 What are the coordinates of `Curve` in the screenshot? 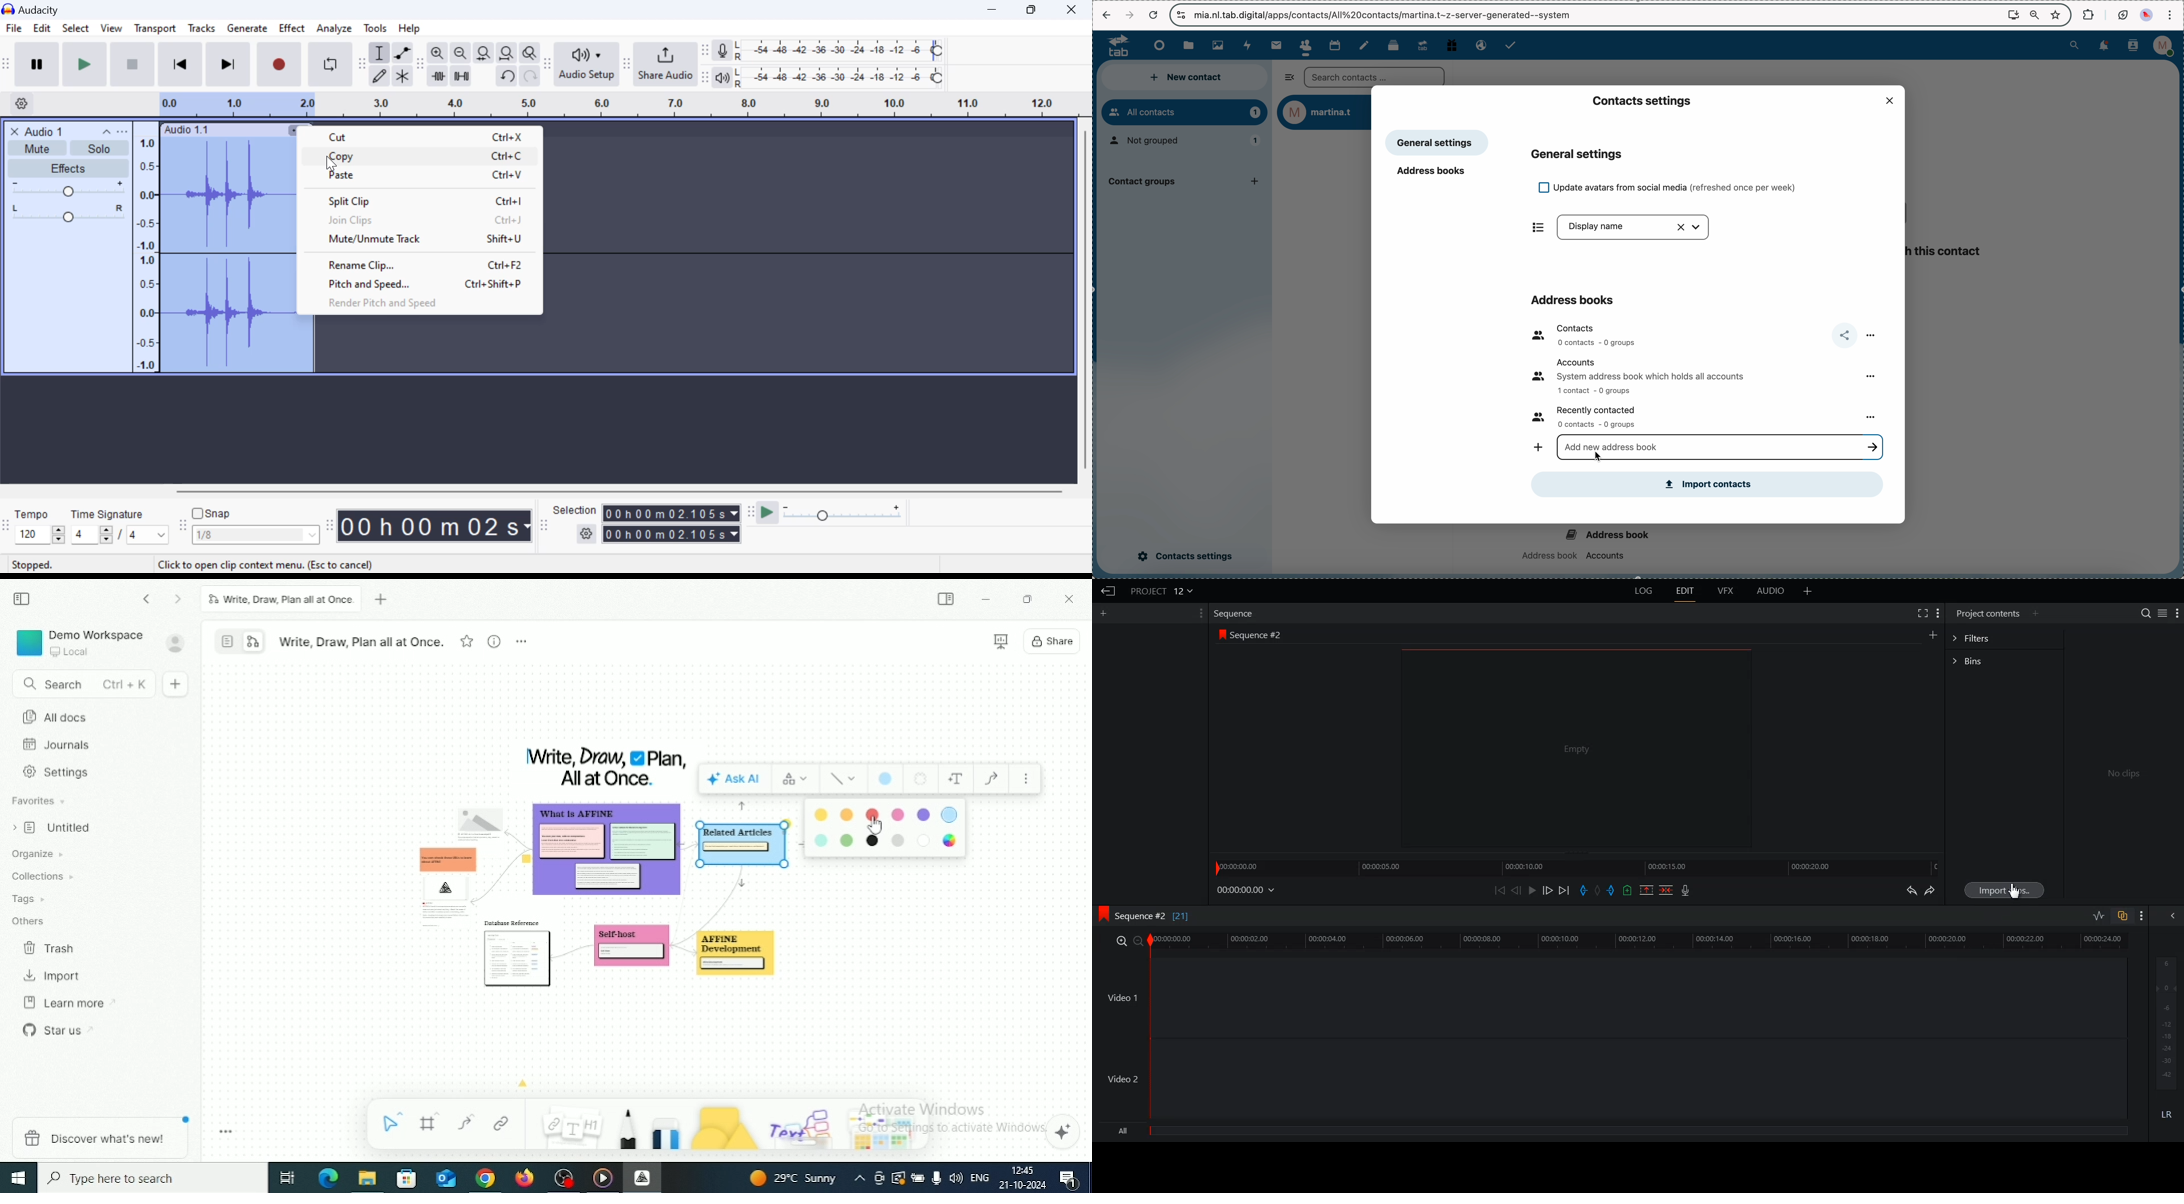 It's located at (466, 1122).